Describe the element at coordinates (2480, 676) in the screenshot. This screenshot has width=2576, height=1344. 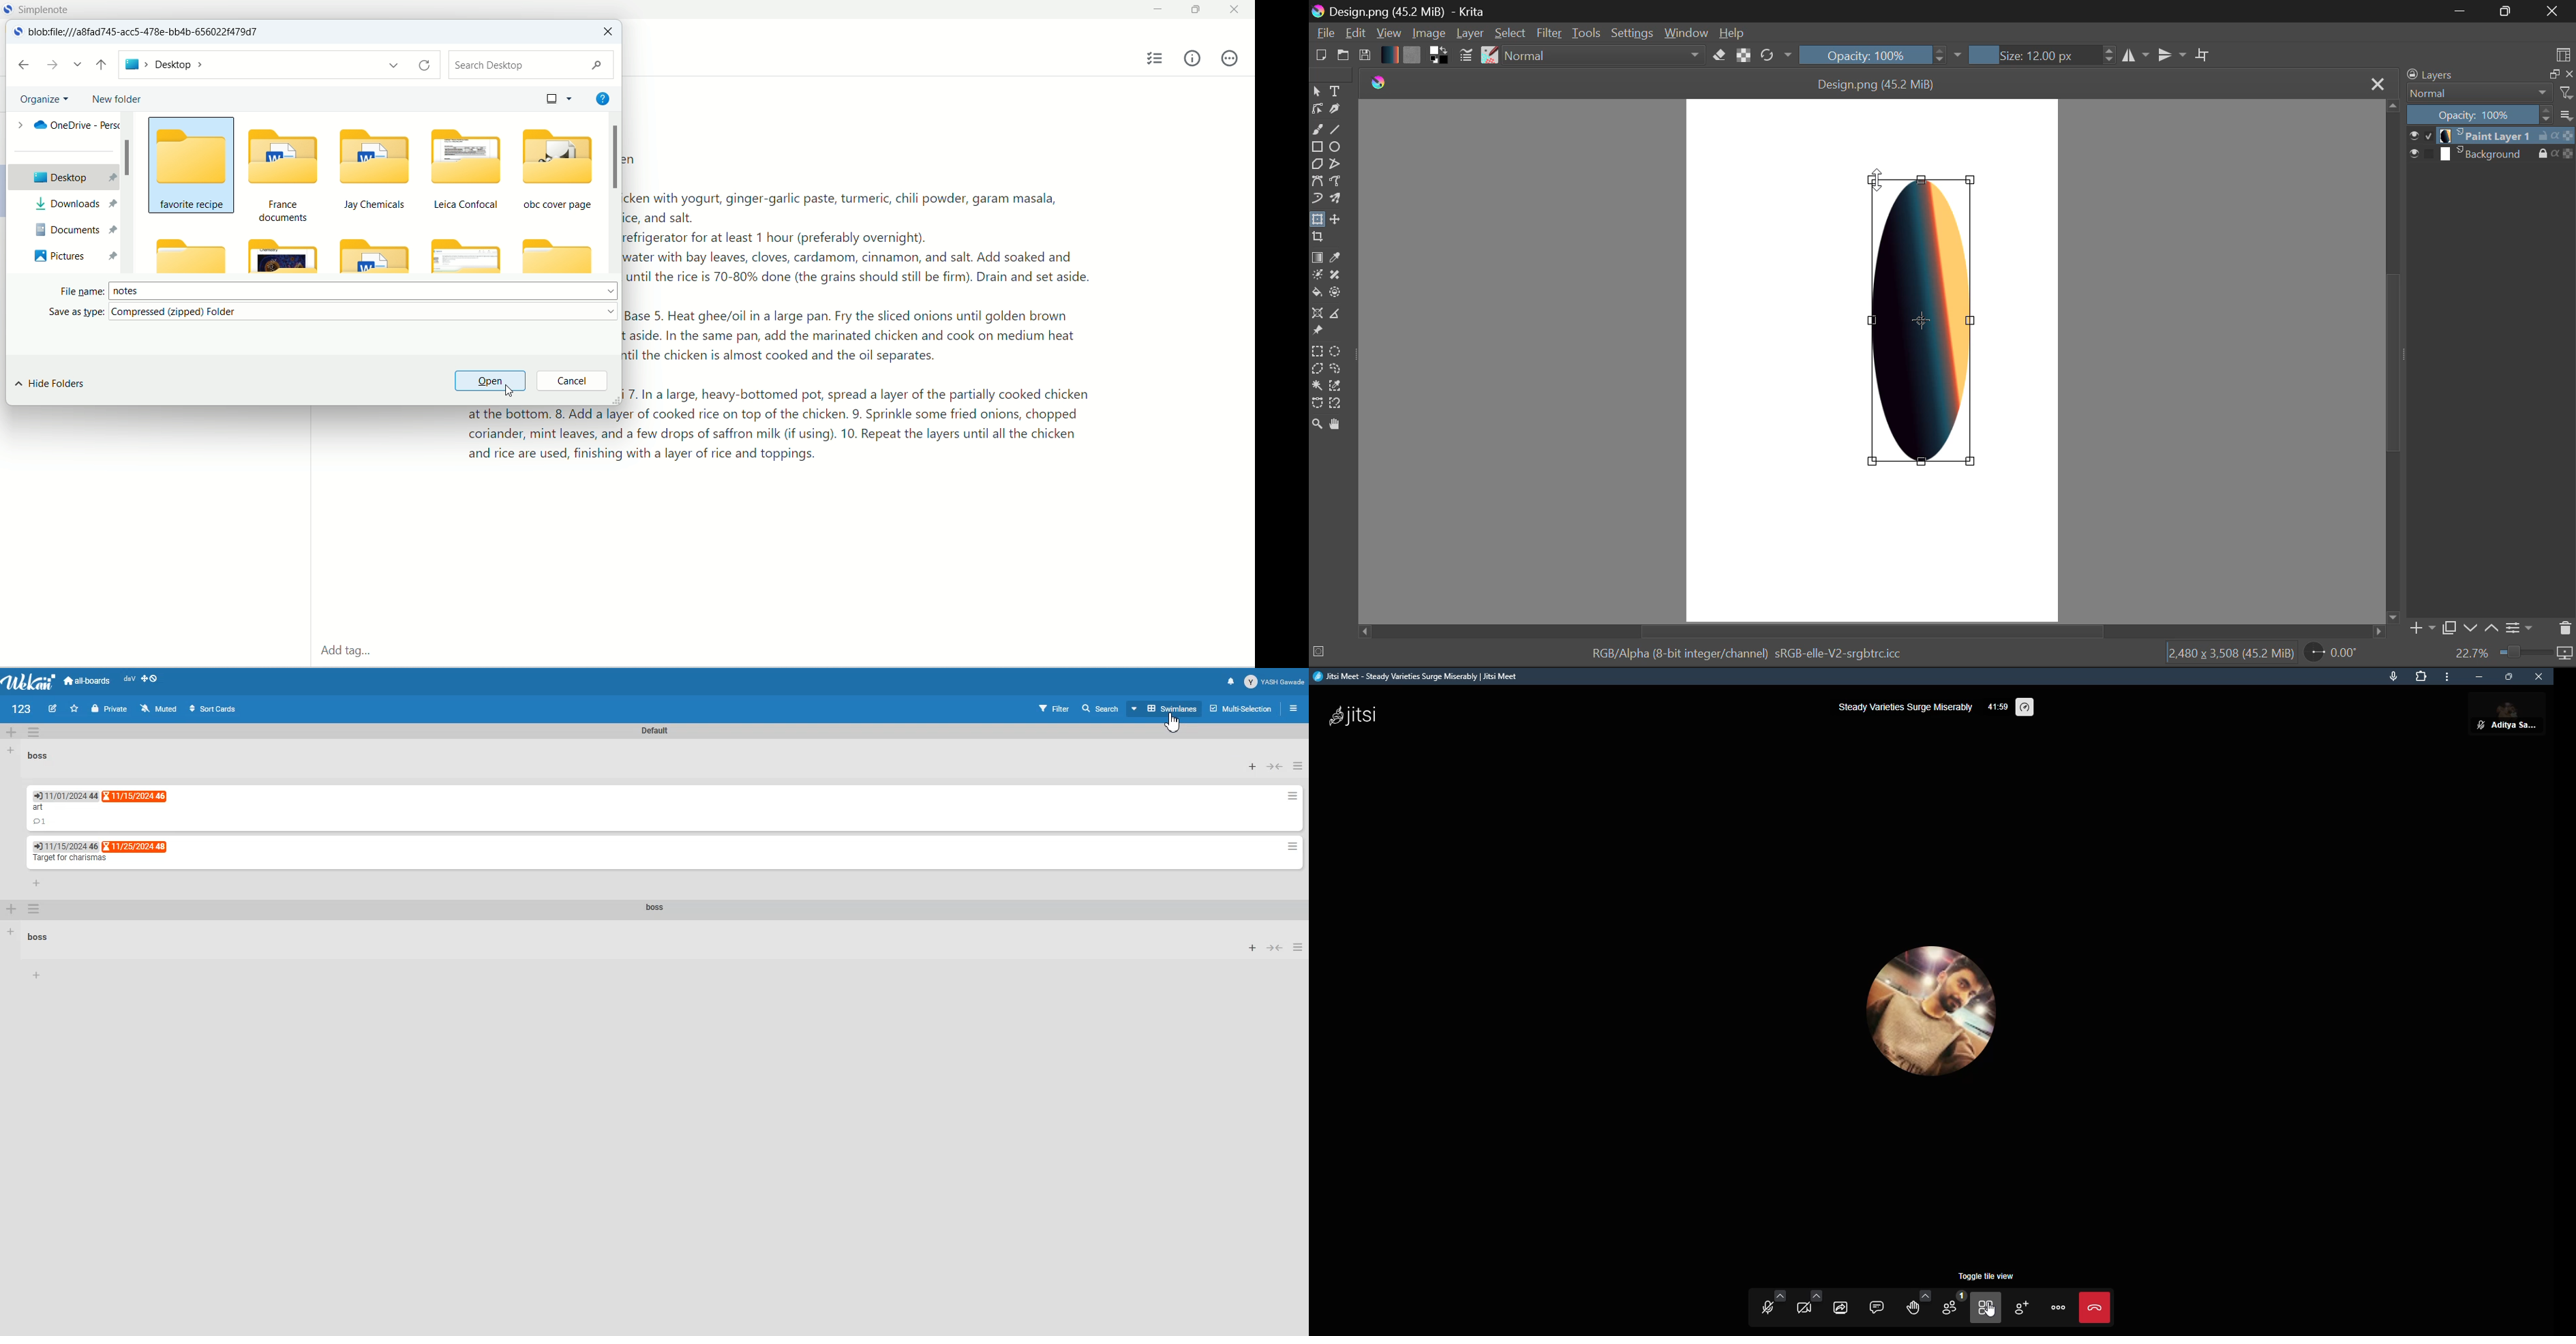
I see `minimize` at that location.